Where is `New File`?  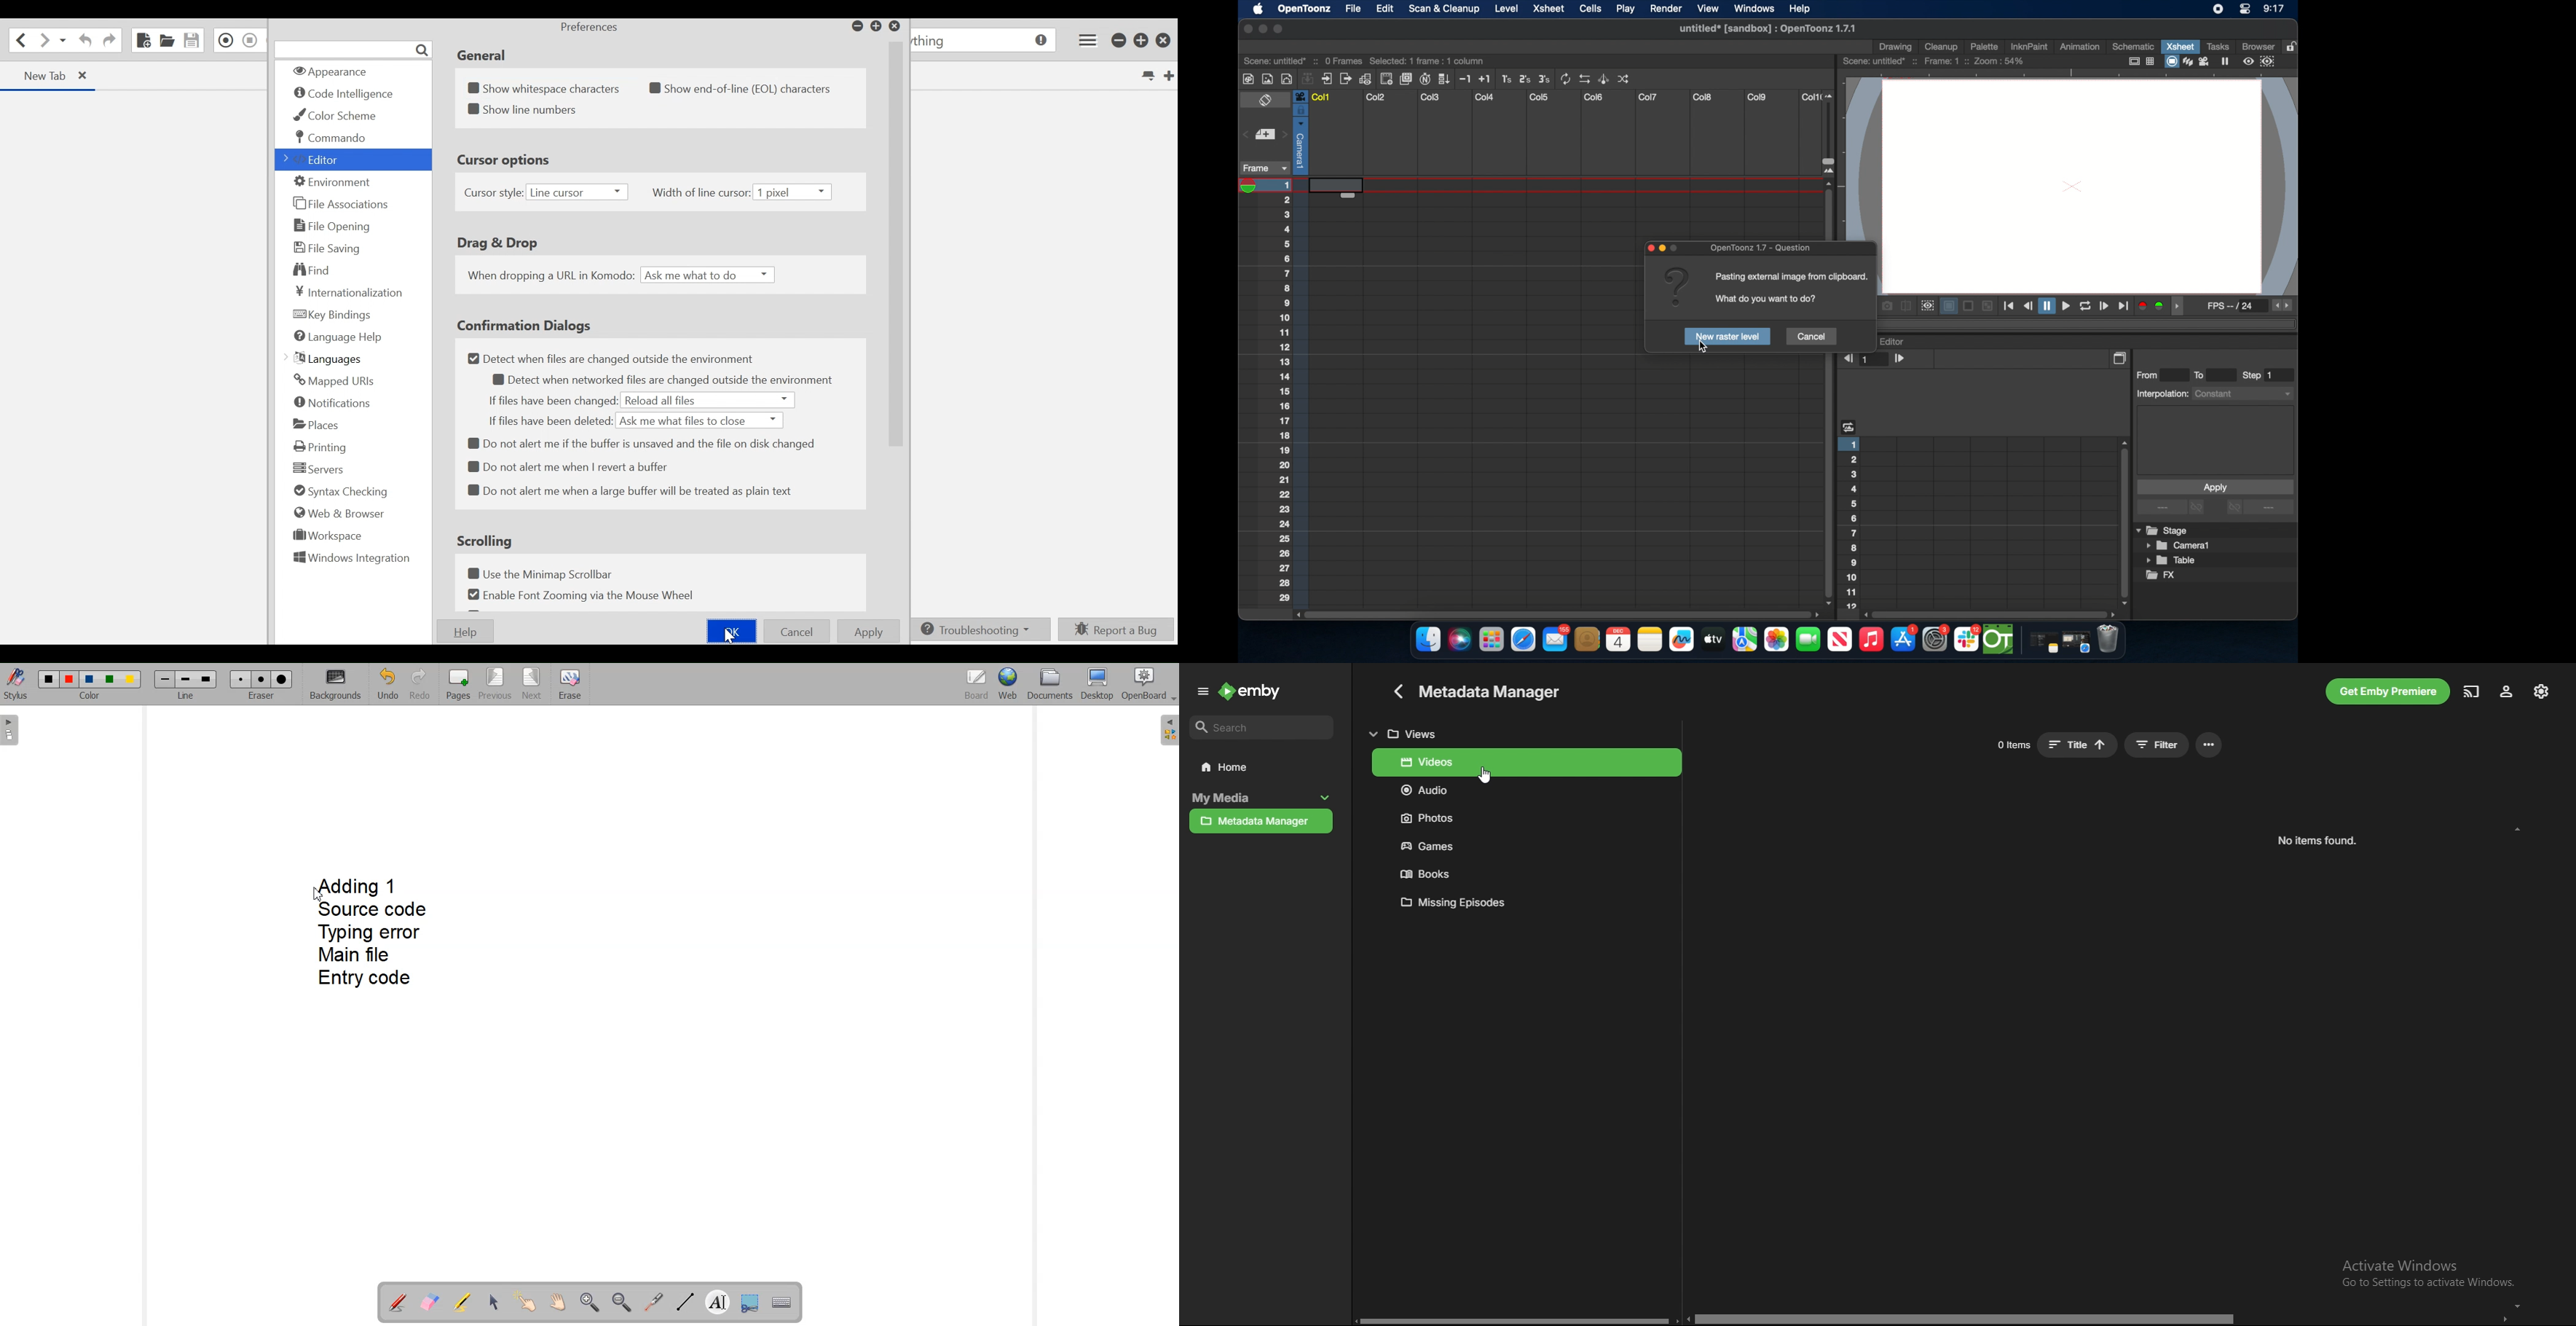 New File is located at coordinates (143, 39).